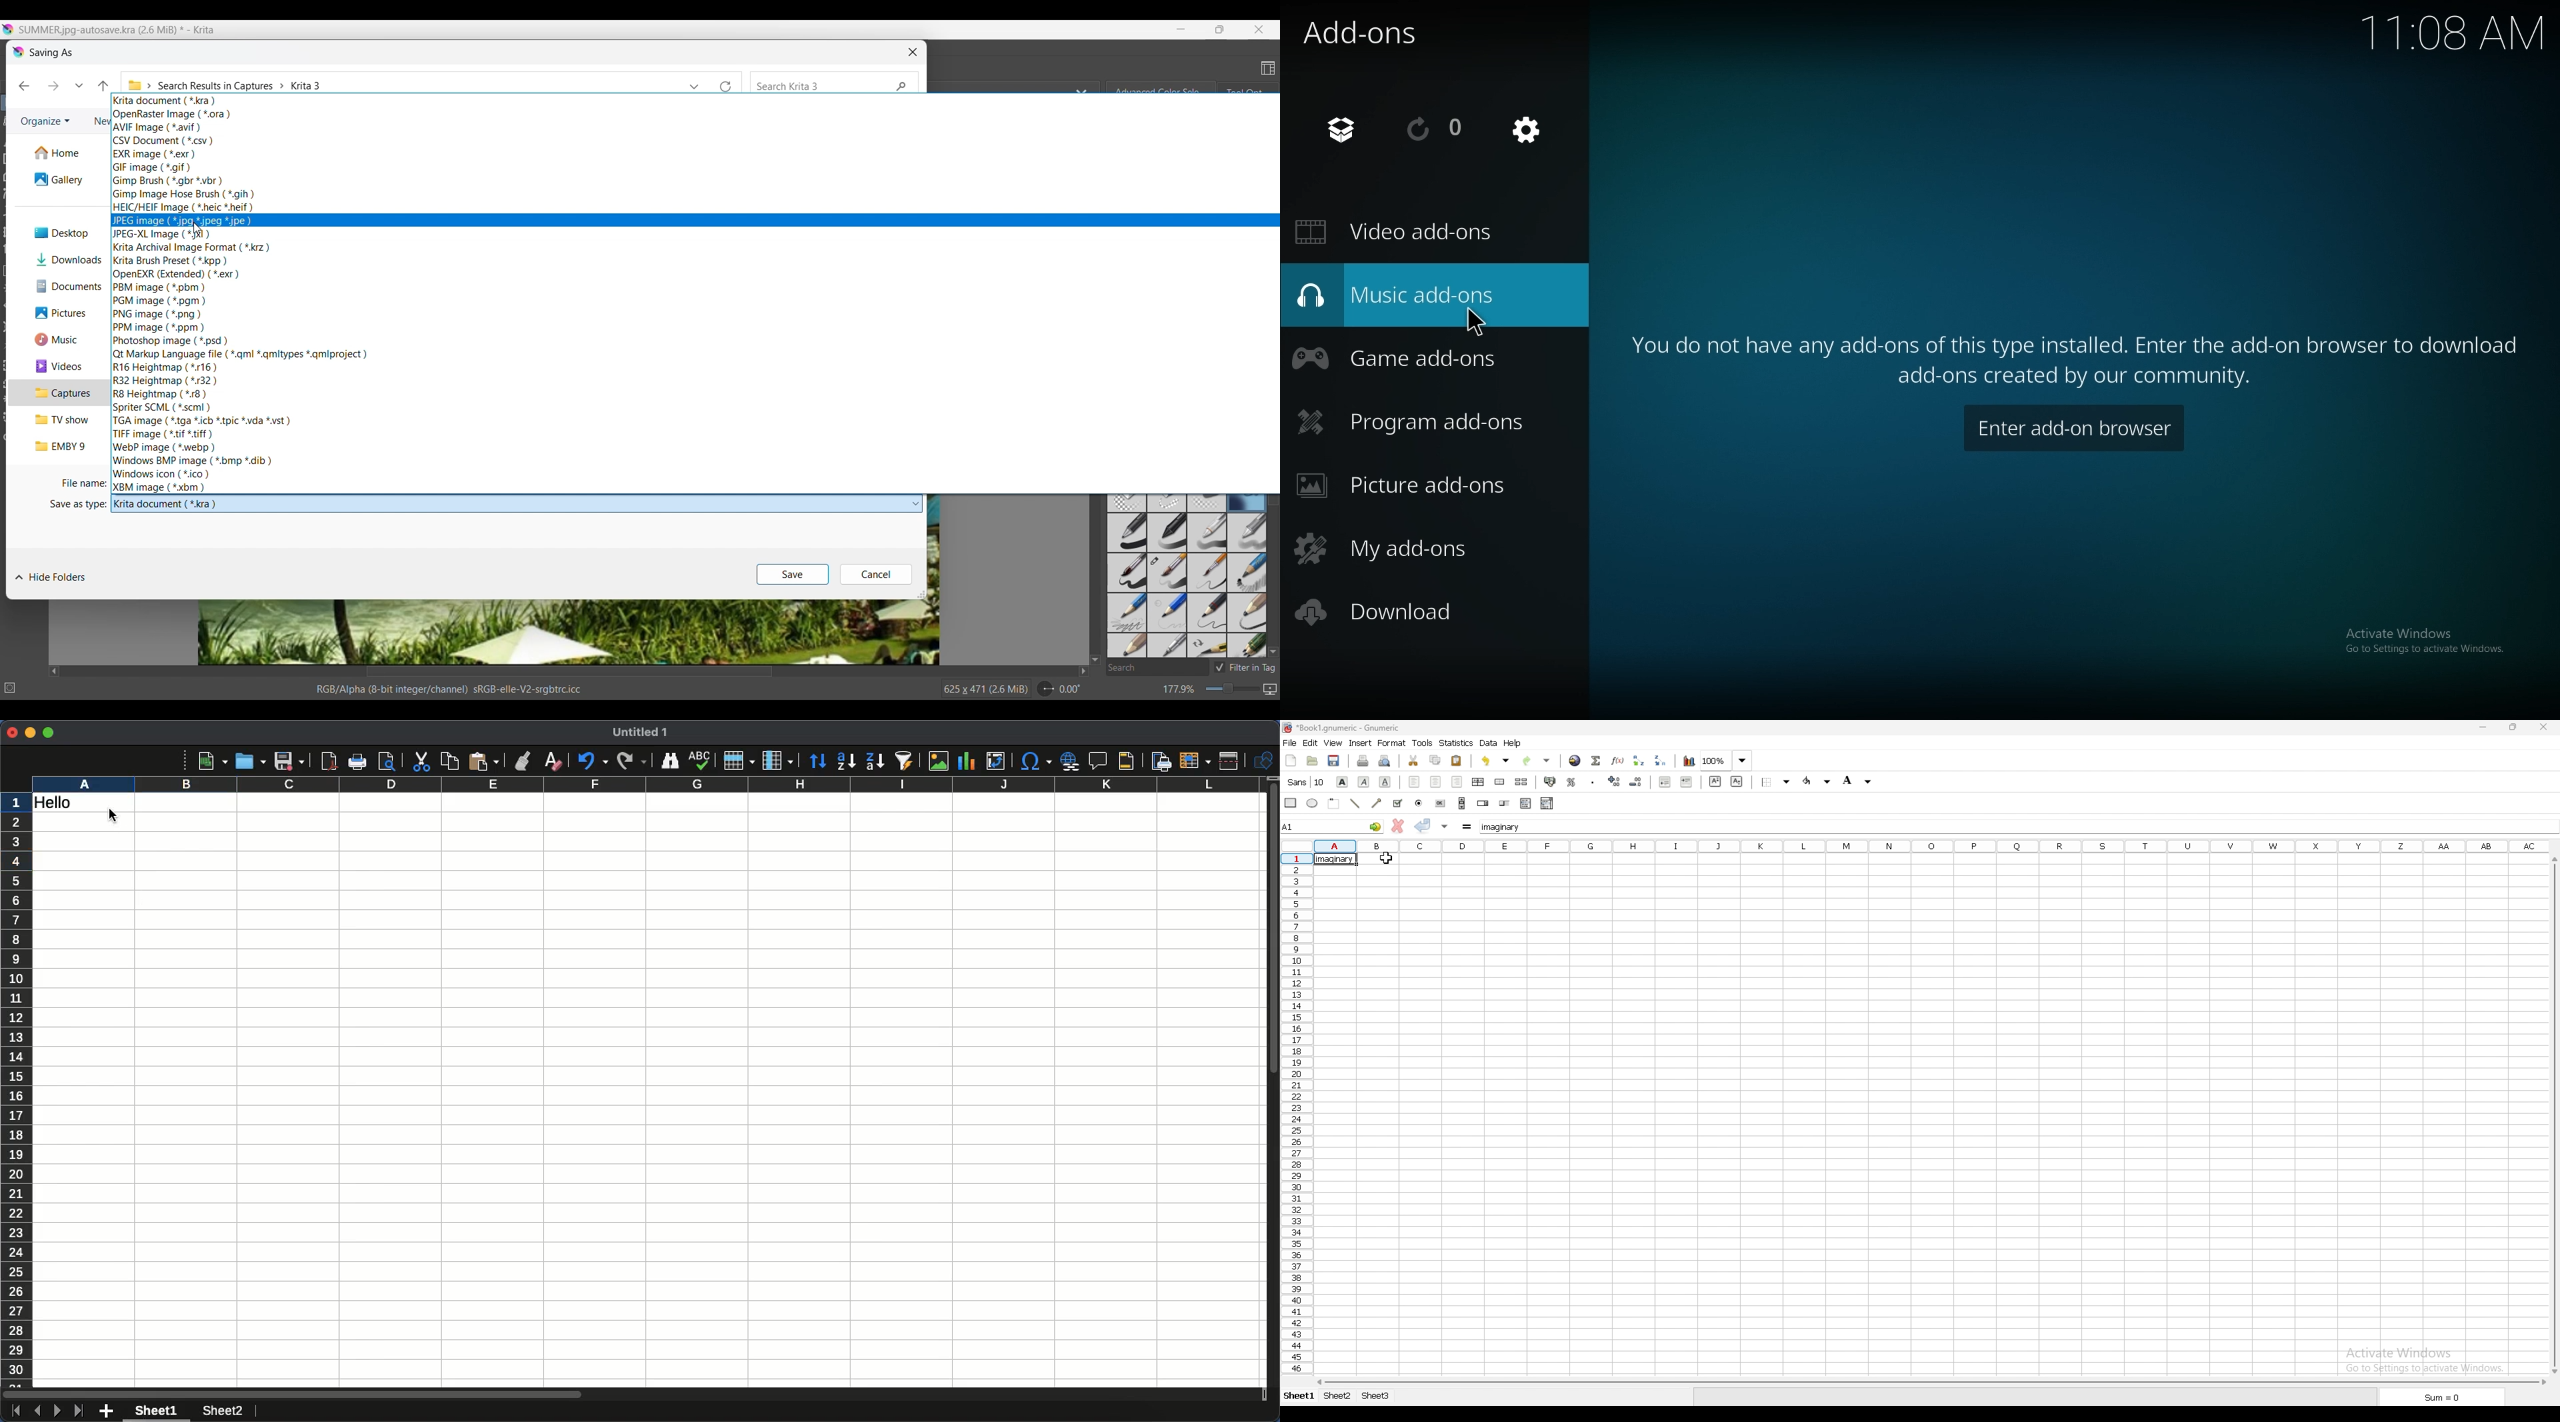 Image resolution: width=2576 pixels, height=1428 pixels. What do you see at coordinates (1070, 689) in the screenshot?
I see `Current rotation of image` at bounding box center [1070, 689].